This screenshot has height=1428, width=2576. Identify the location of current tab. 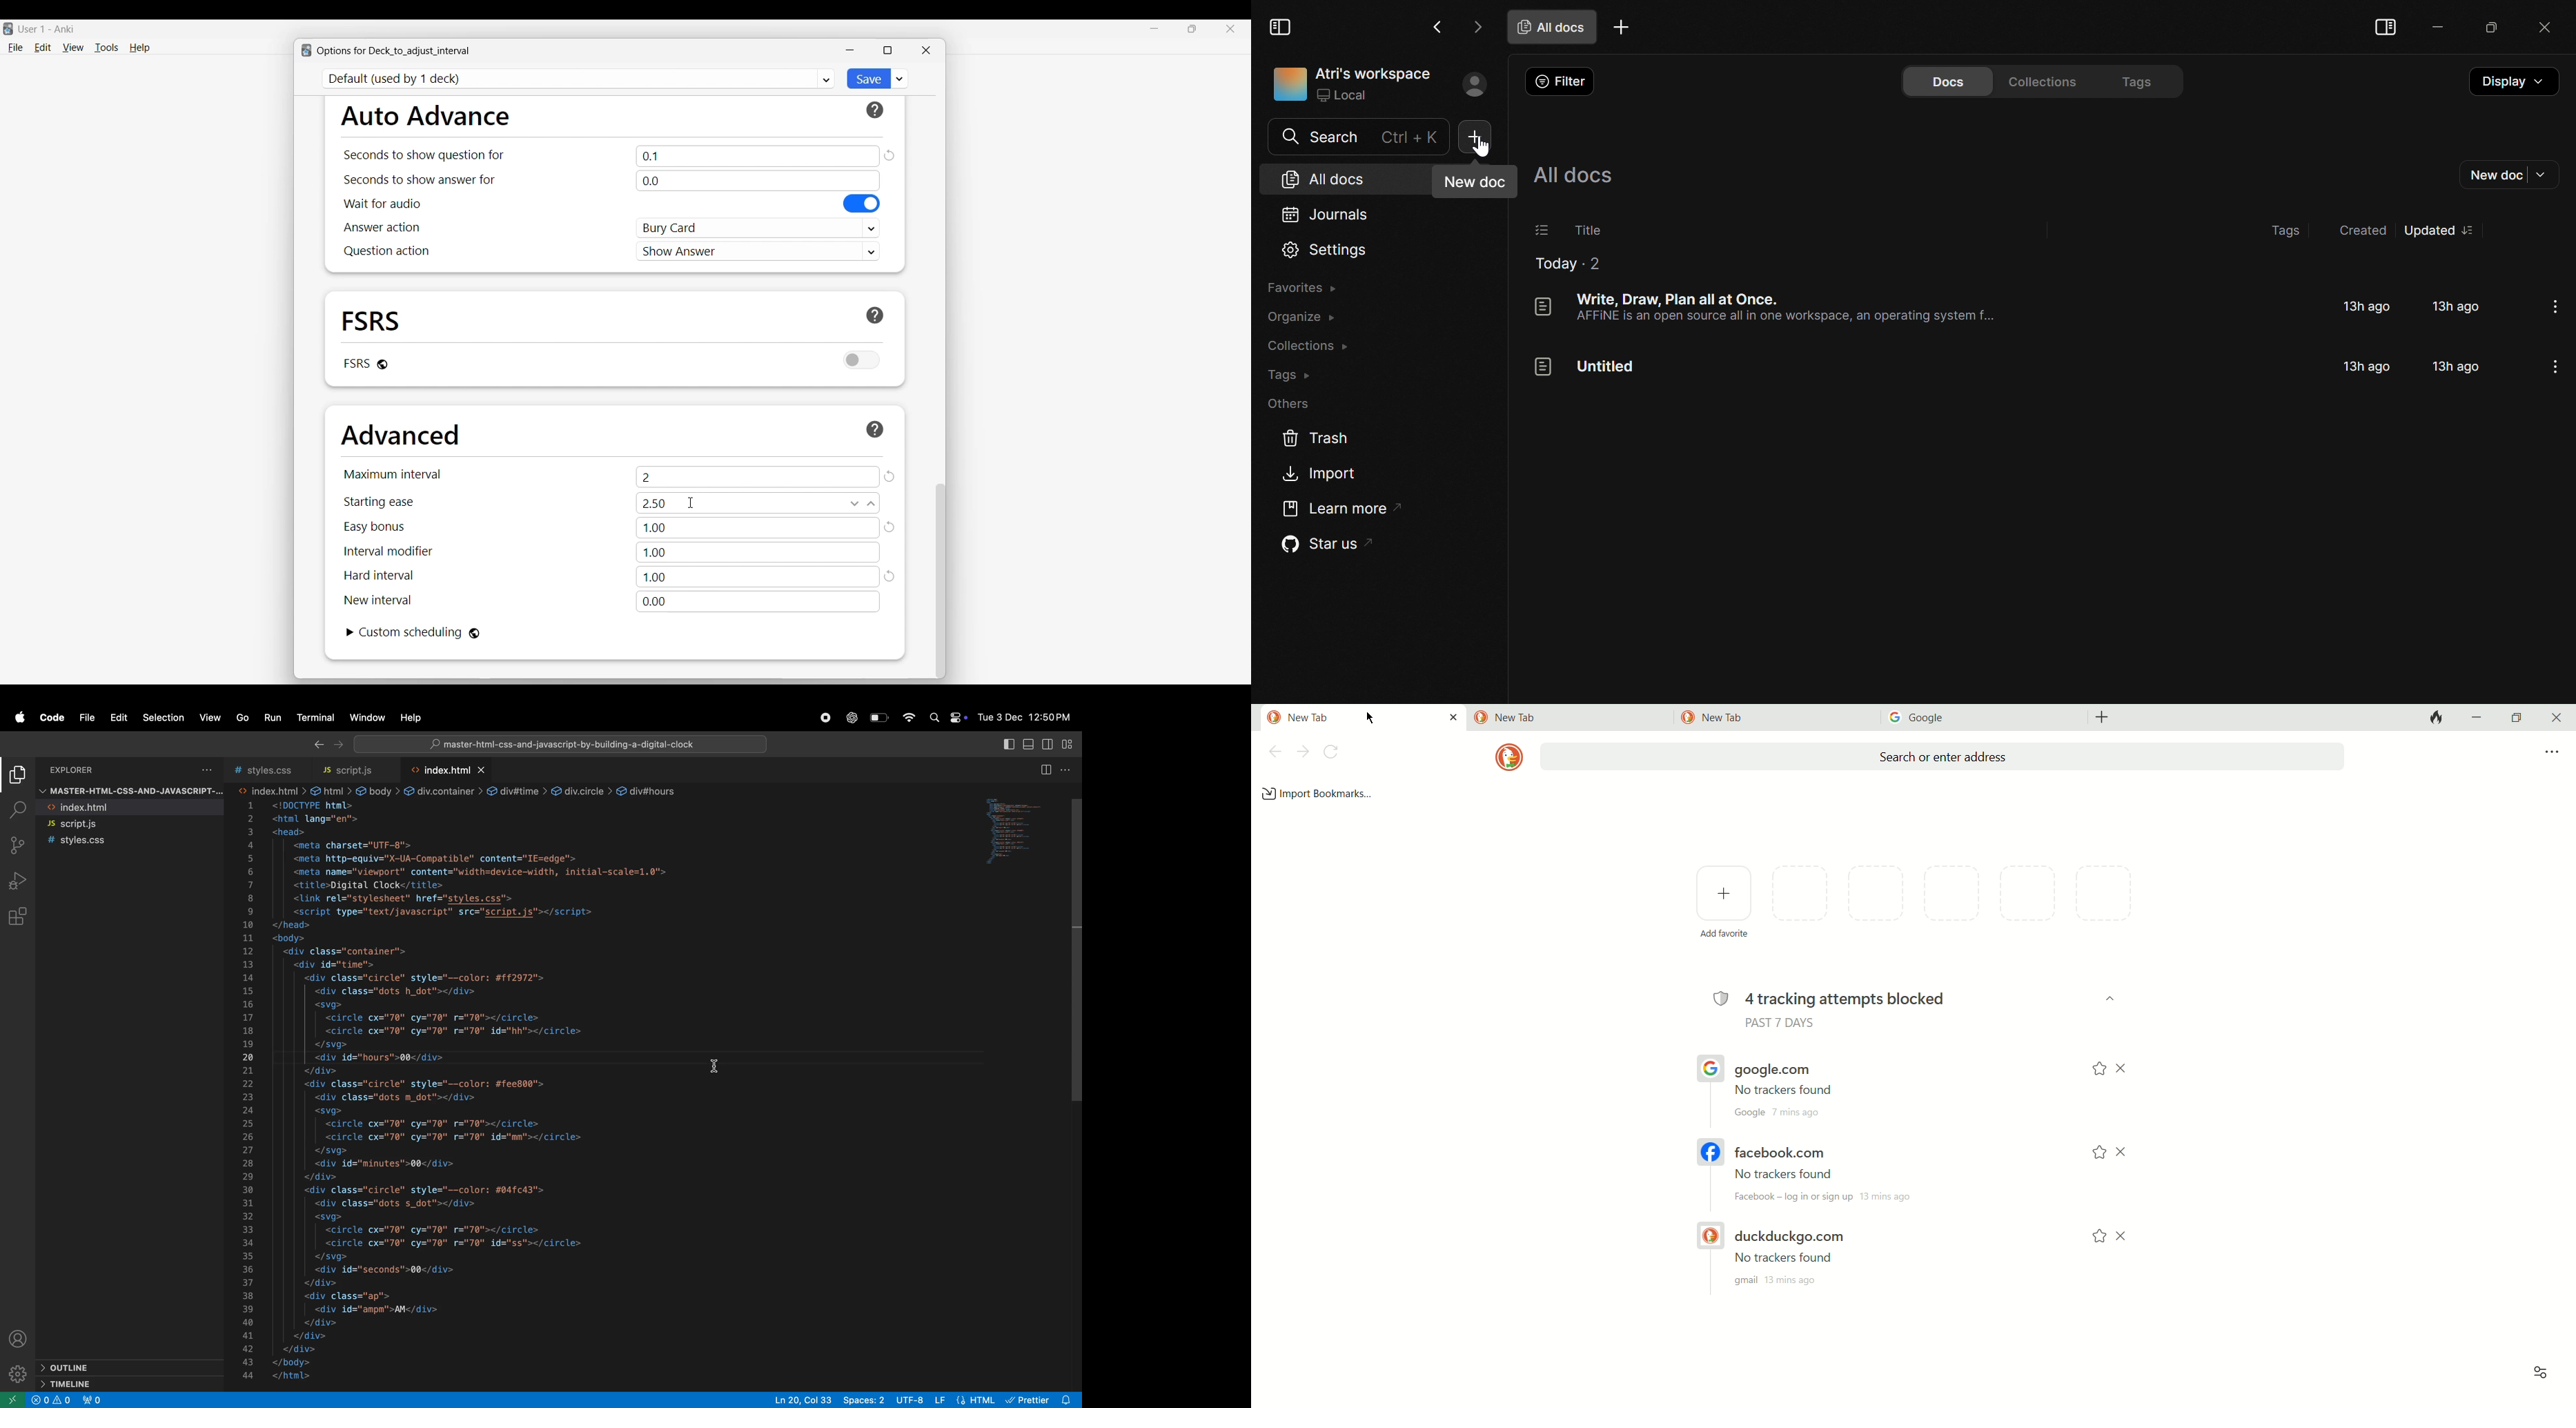
(1359, 716).